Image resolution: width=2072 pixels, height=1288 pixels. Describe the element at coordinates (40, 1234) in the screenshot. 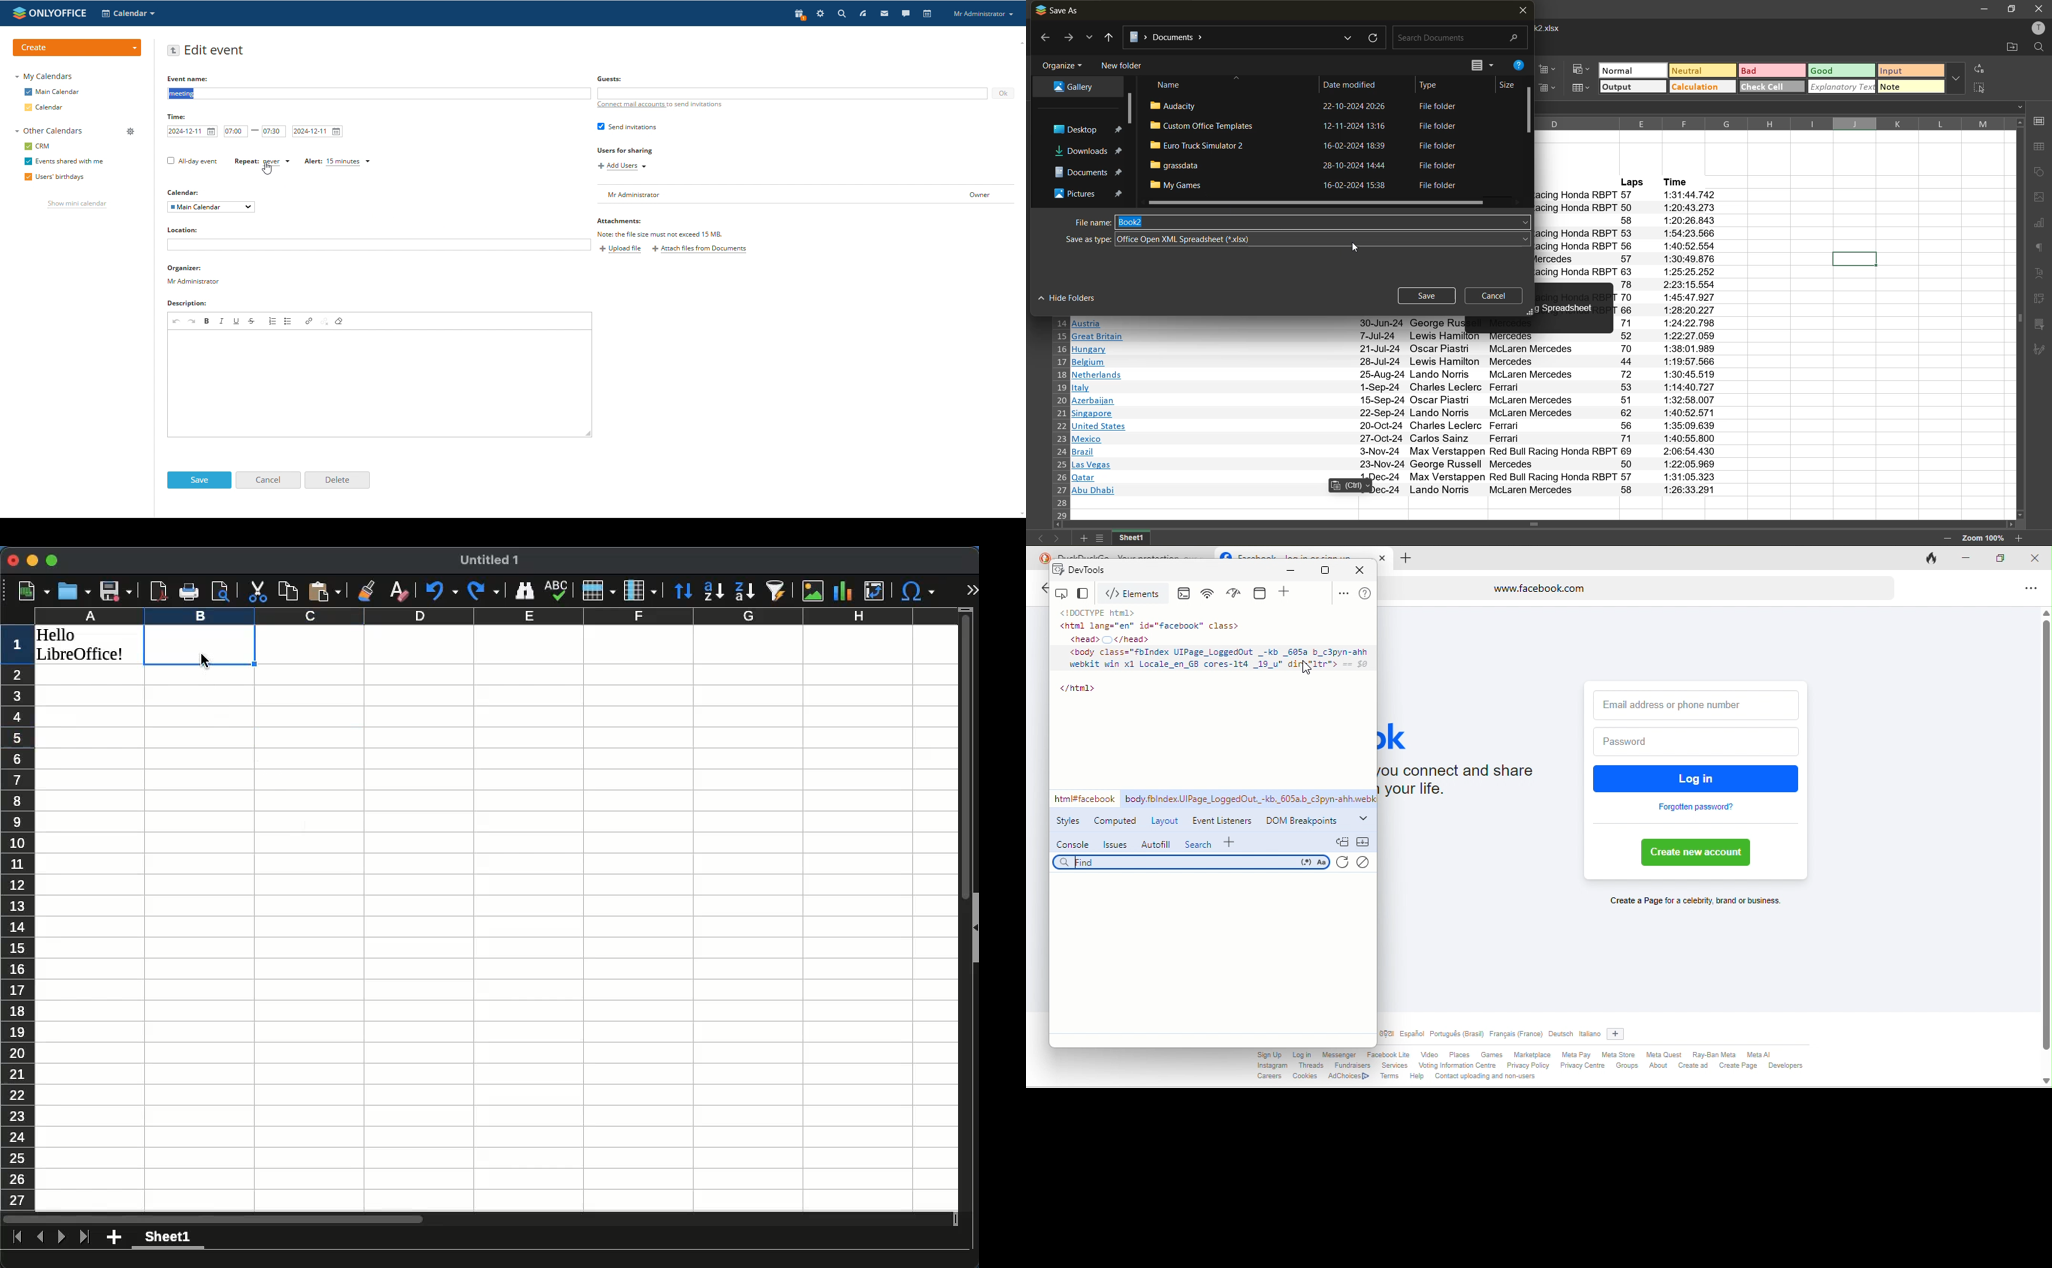

I see `previous sheet` at that location.